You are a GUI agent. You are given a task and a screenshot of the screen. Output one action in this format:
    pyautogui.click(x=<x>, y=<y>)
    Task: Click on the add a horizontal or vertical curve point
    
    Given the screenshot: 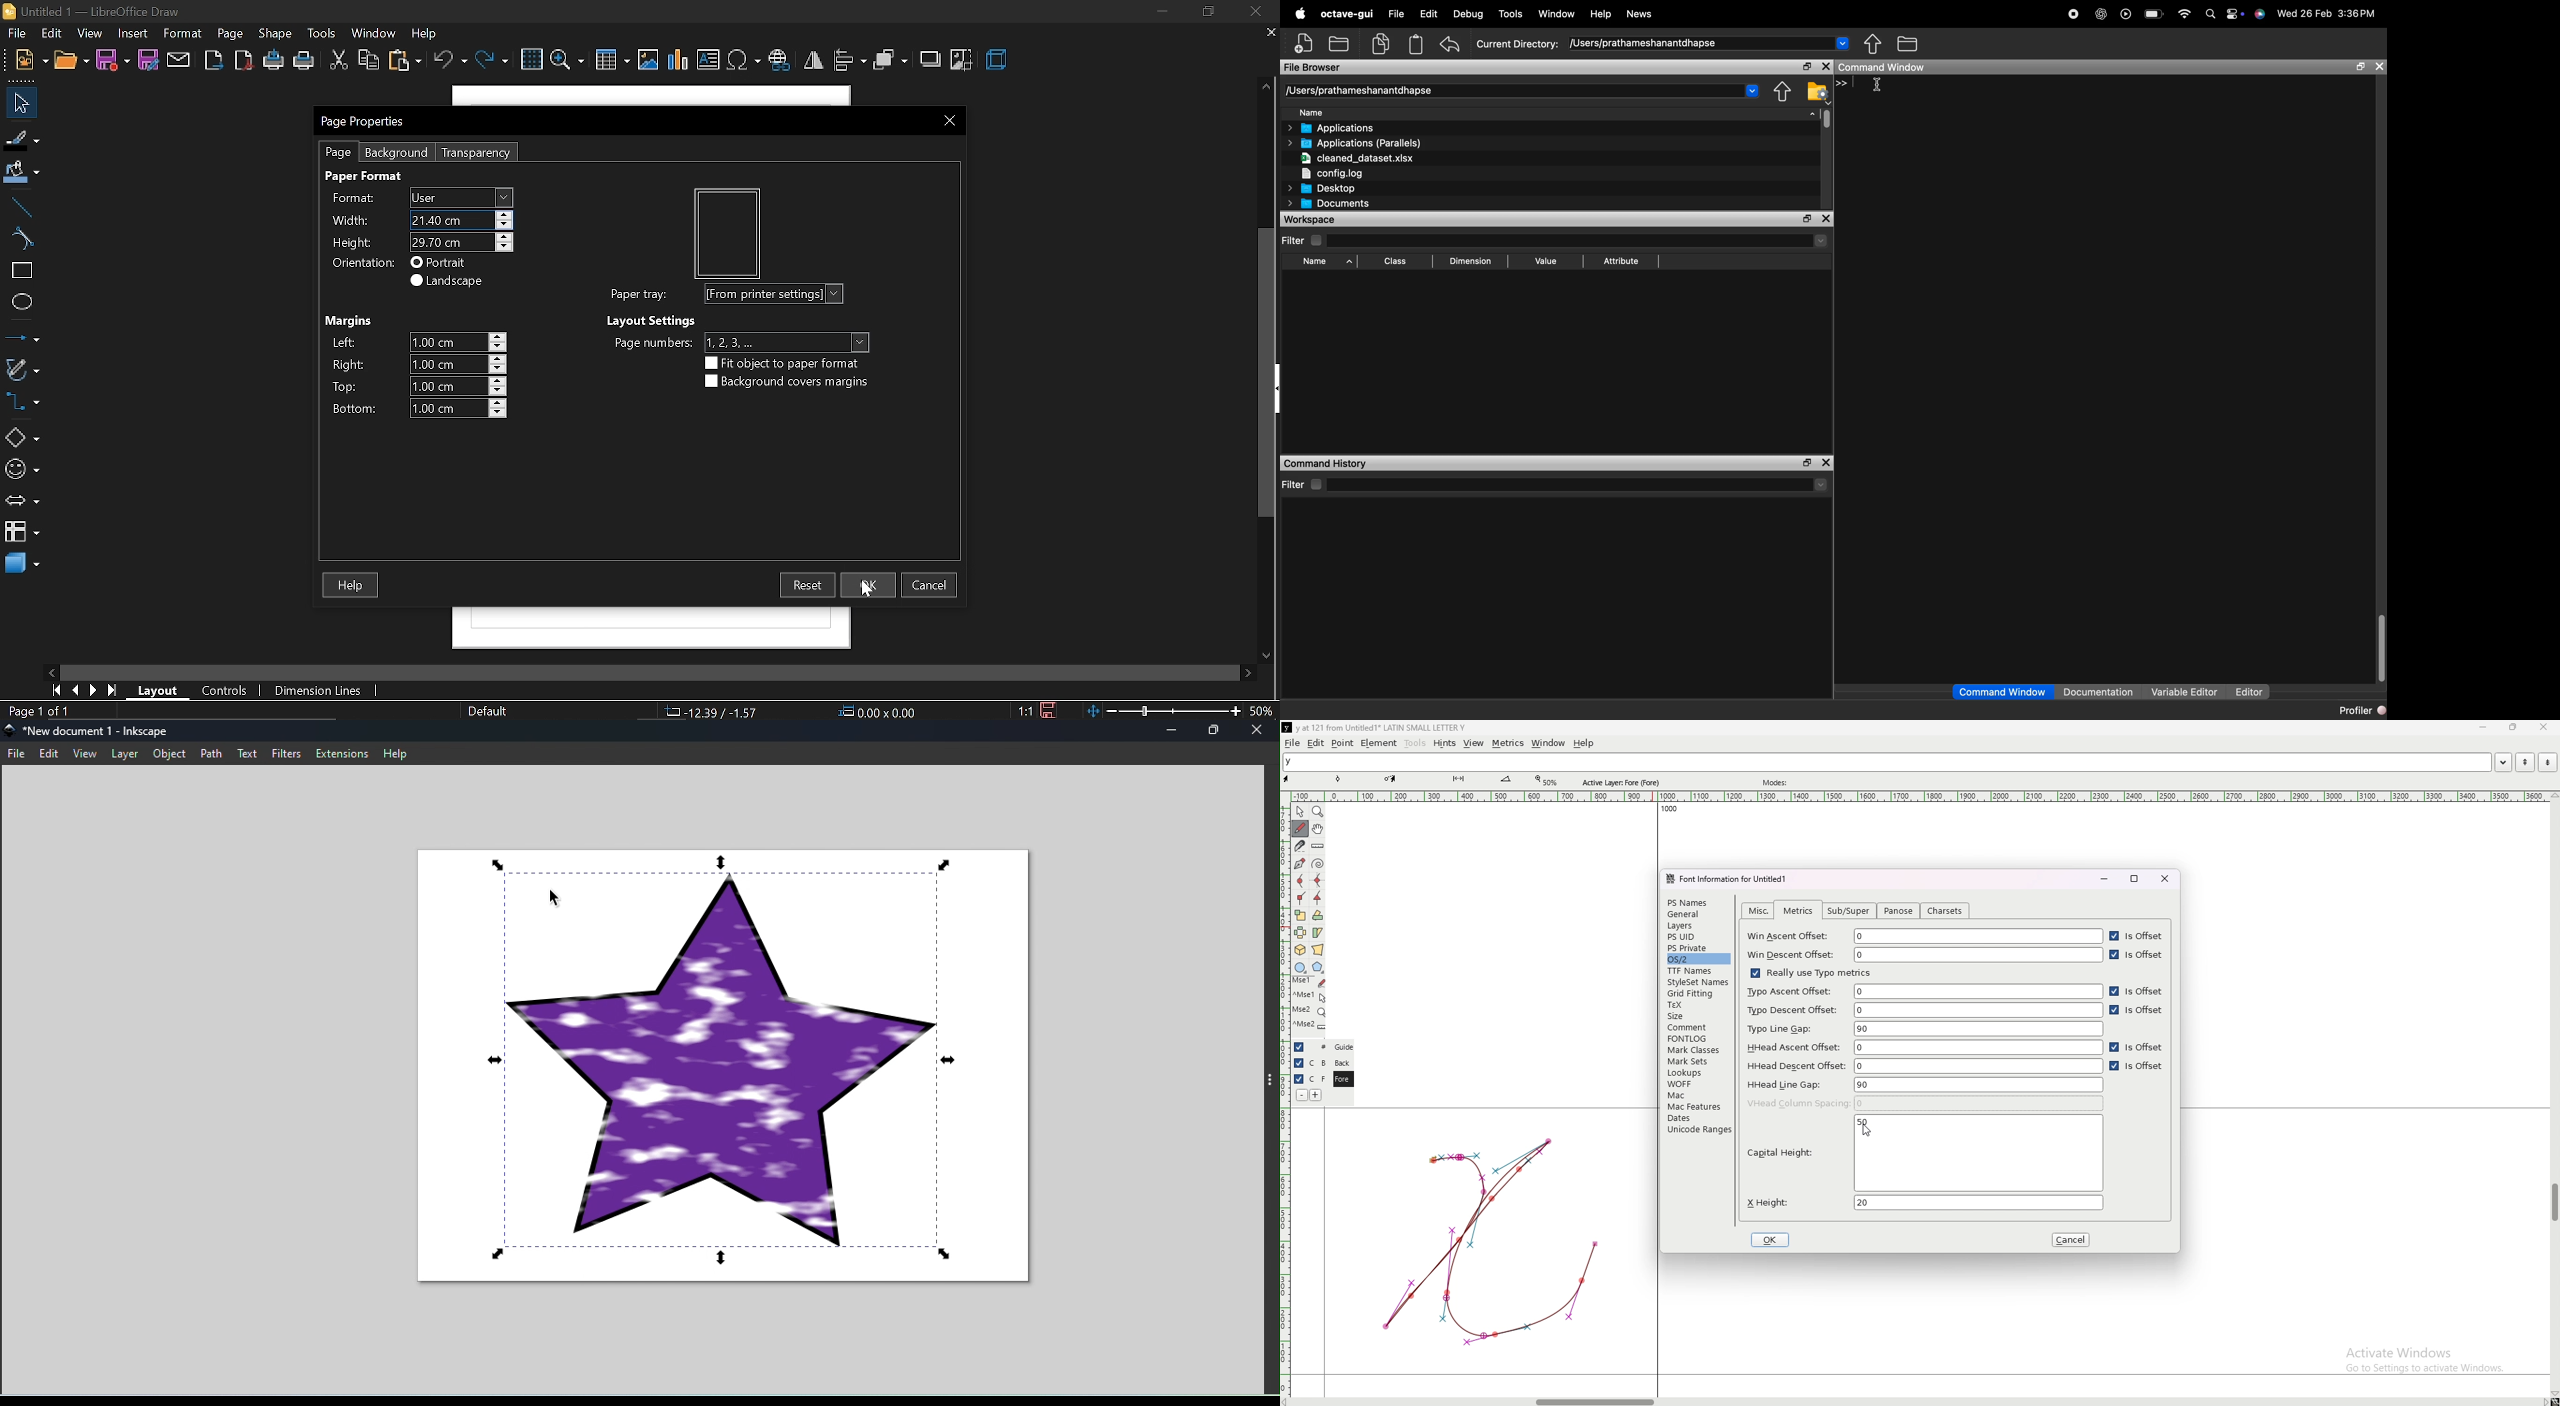 What is the action you would take?
    pyautogui.click(x=1318, y=881)
    